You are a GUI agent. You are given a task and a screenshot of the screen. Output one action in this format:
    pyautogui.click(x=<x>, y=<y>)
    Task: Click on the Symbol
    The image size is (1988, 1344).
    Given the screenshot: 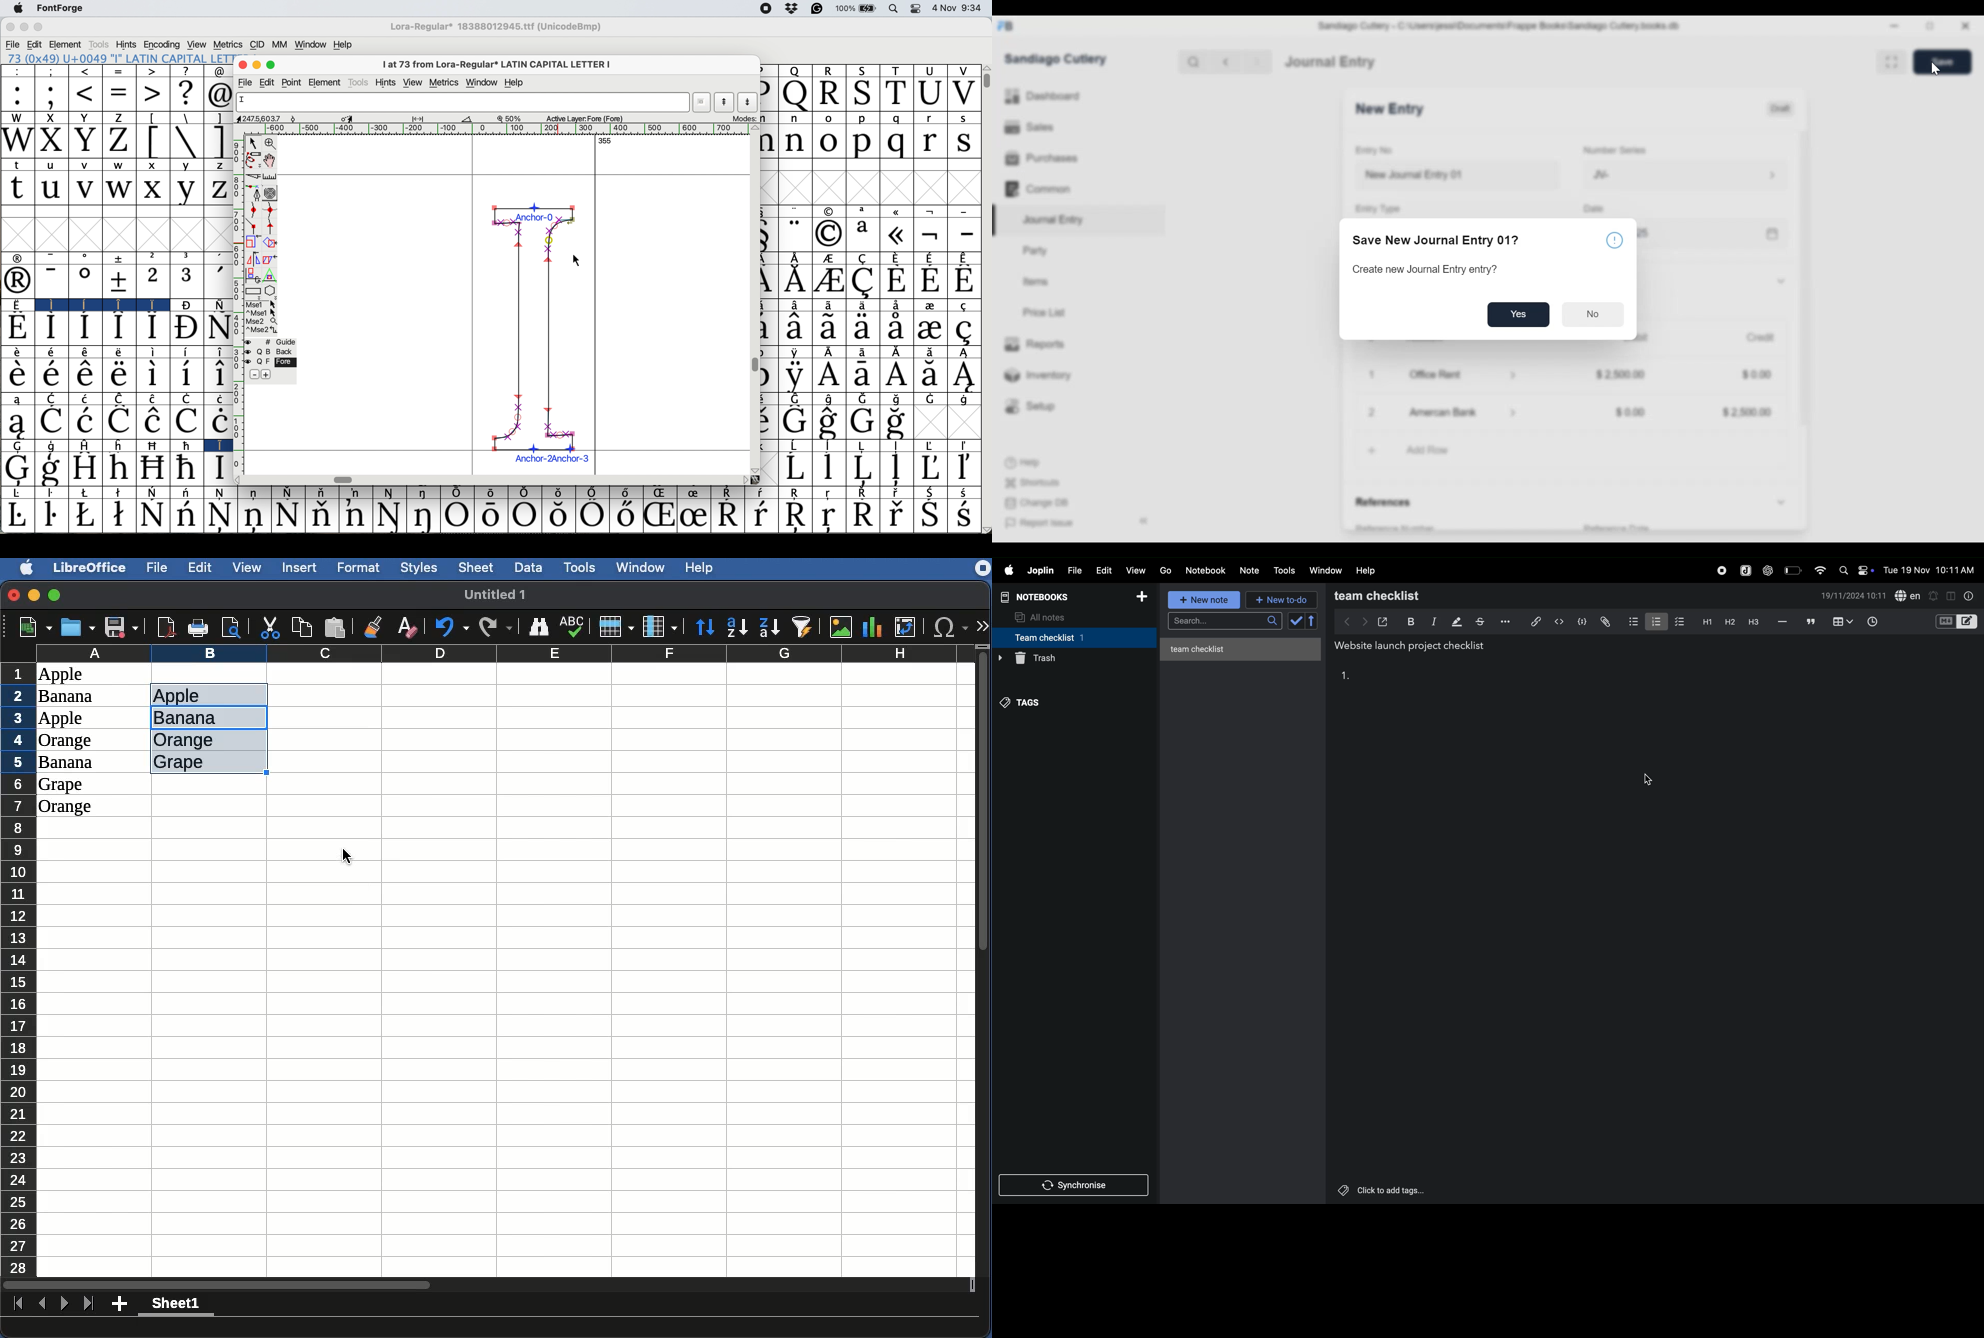 What is the action you would take?
    pyautogui.click(x=119, y=492)
    